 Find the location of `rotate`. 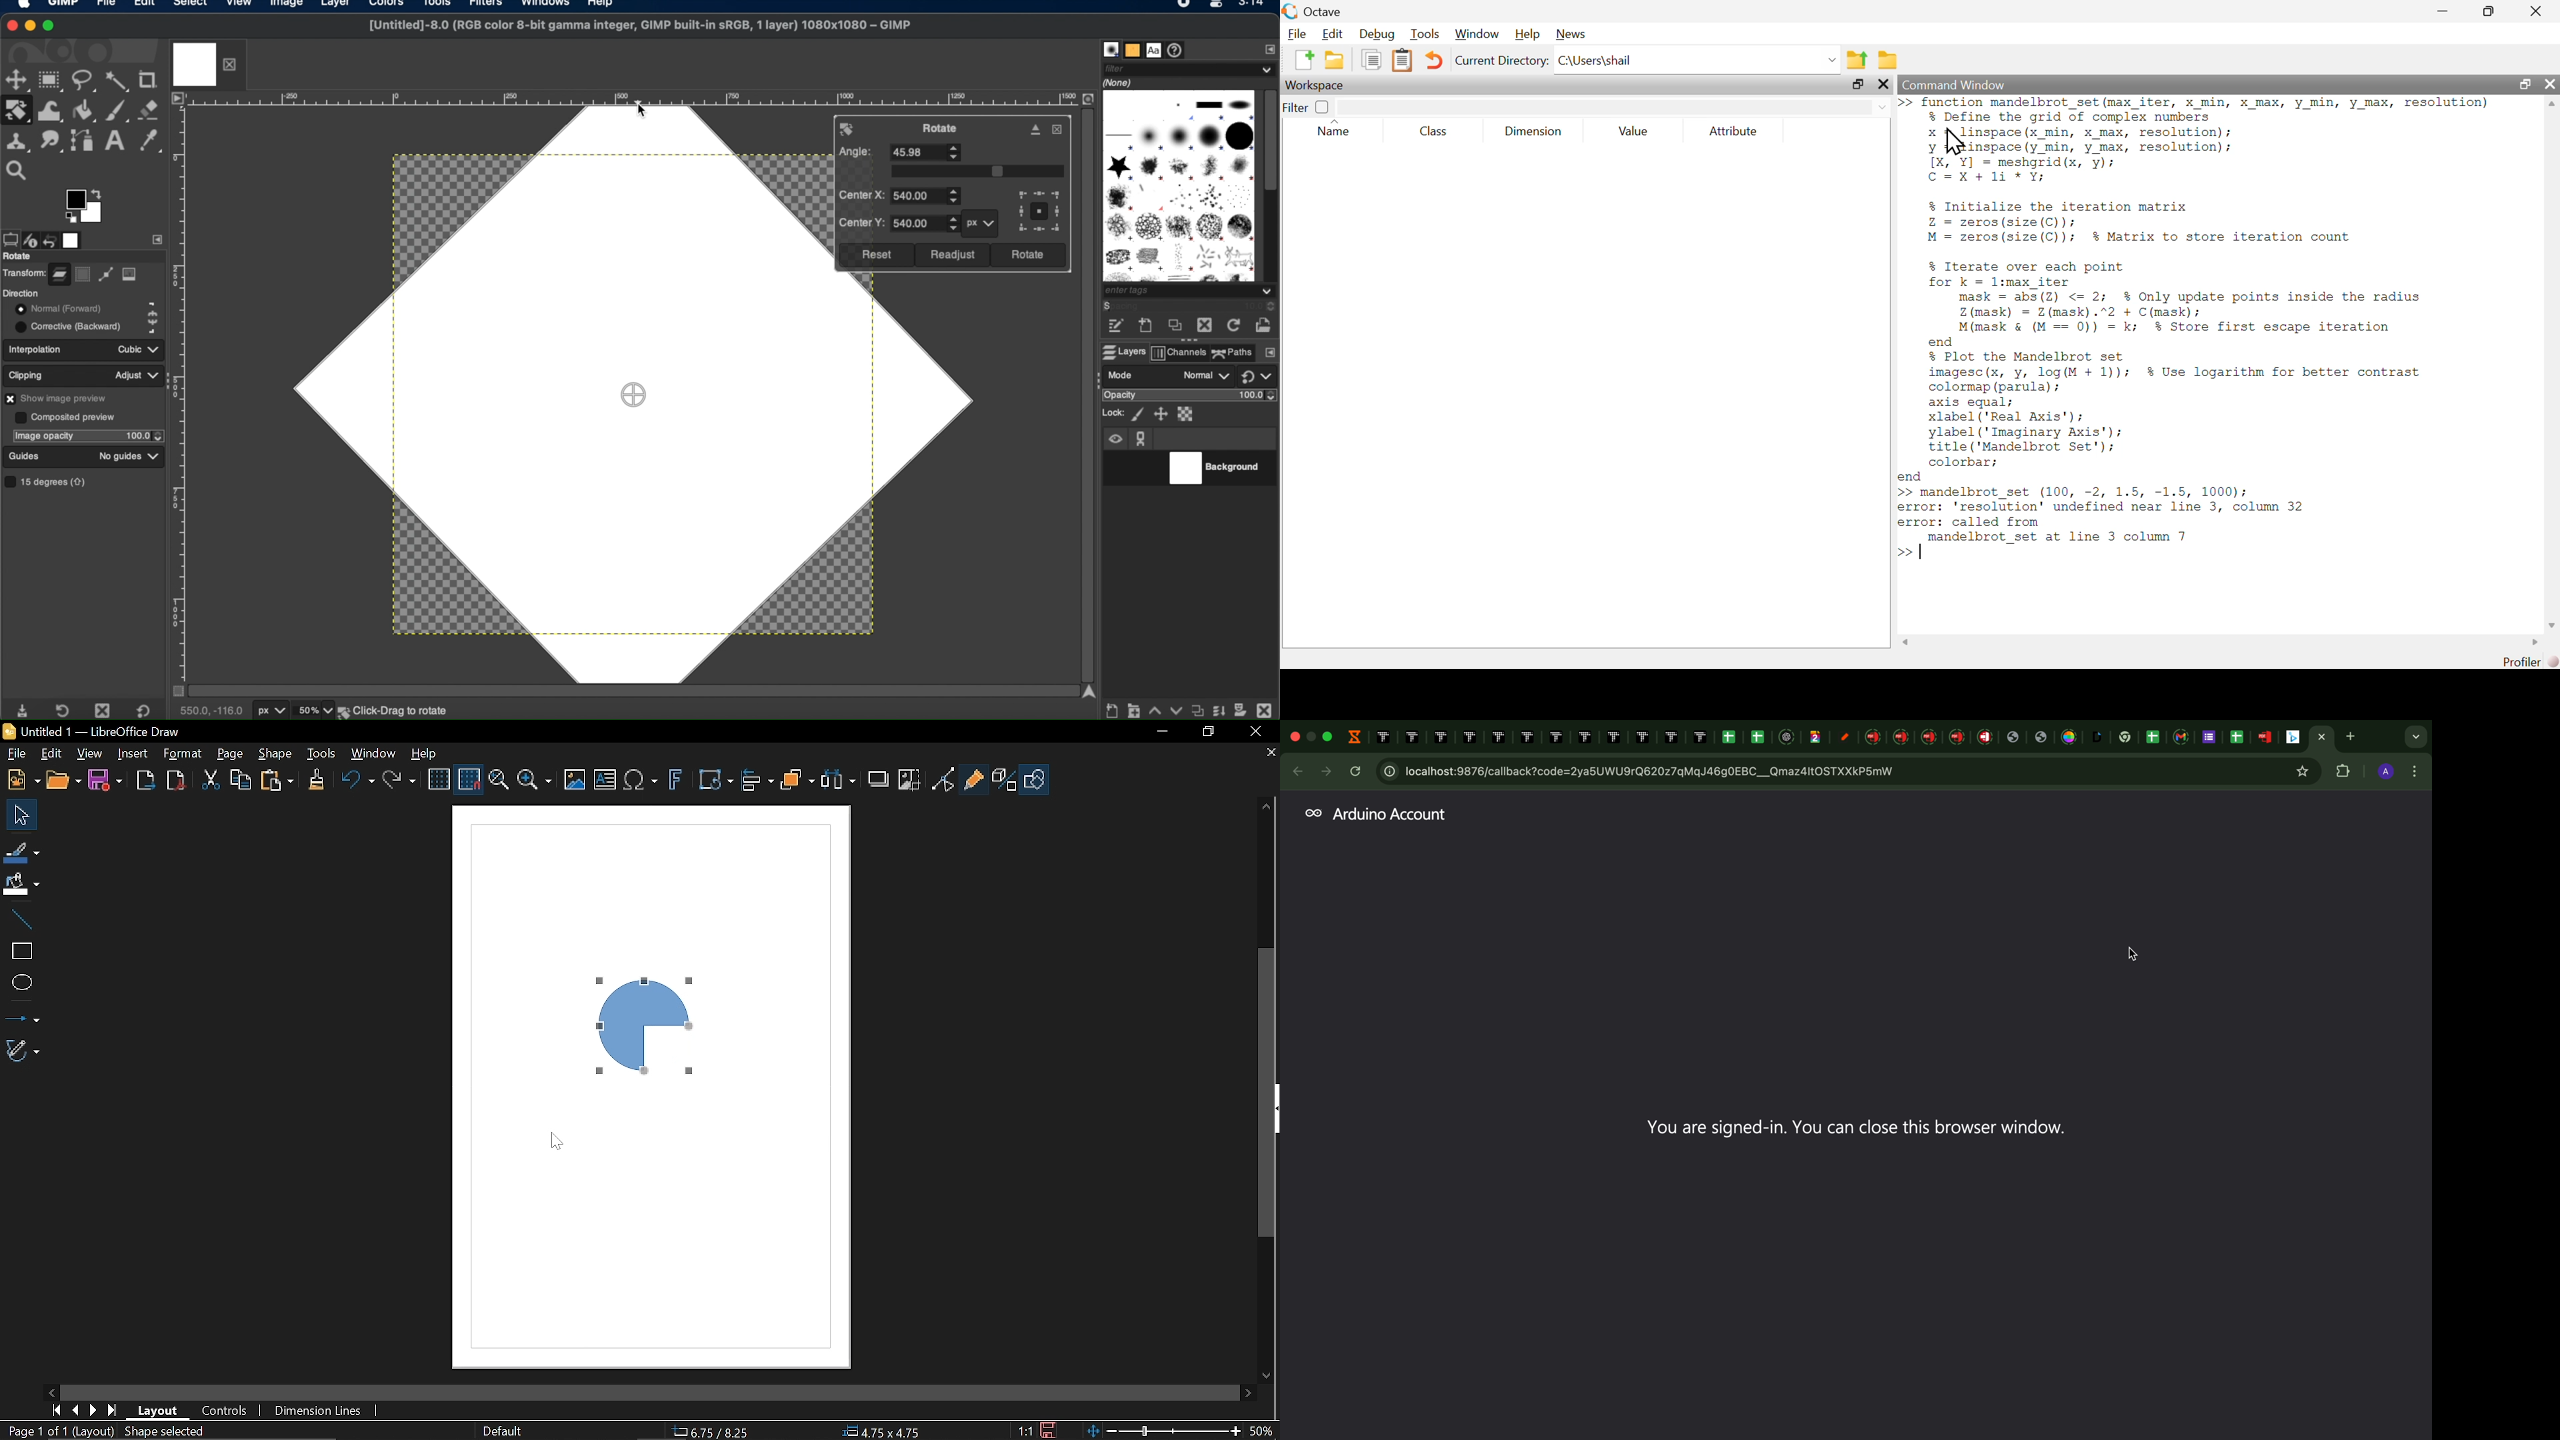

rotate is located at coordinates (1027, 255).